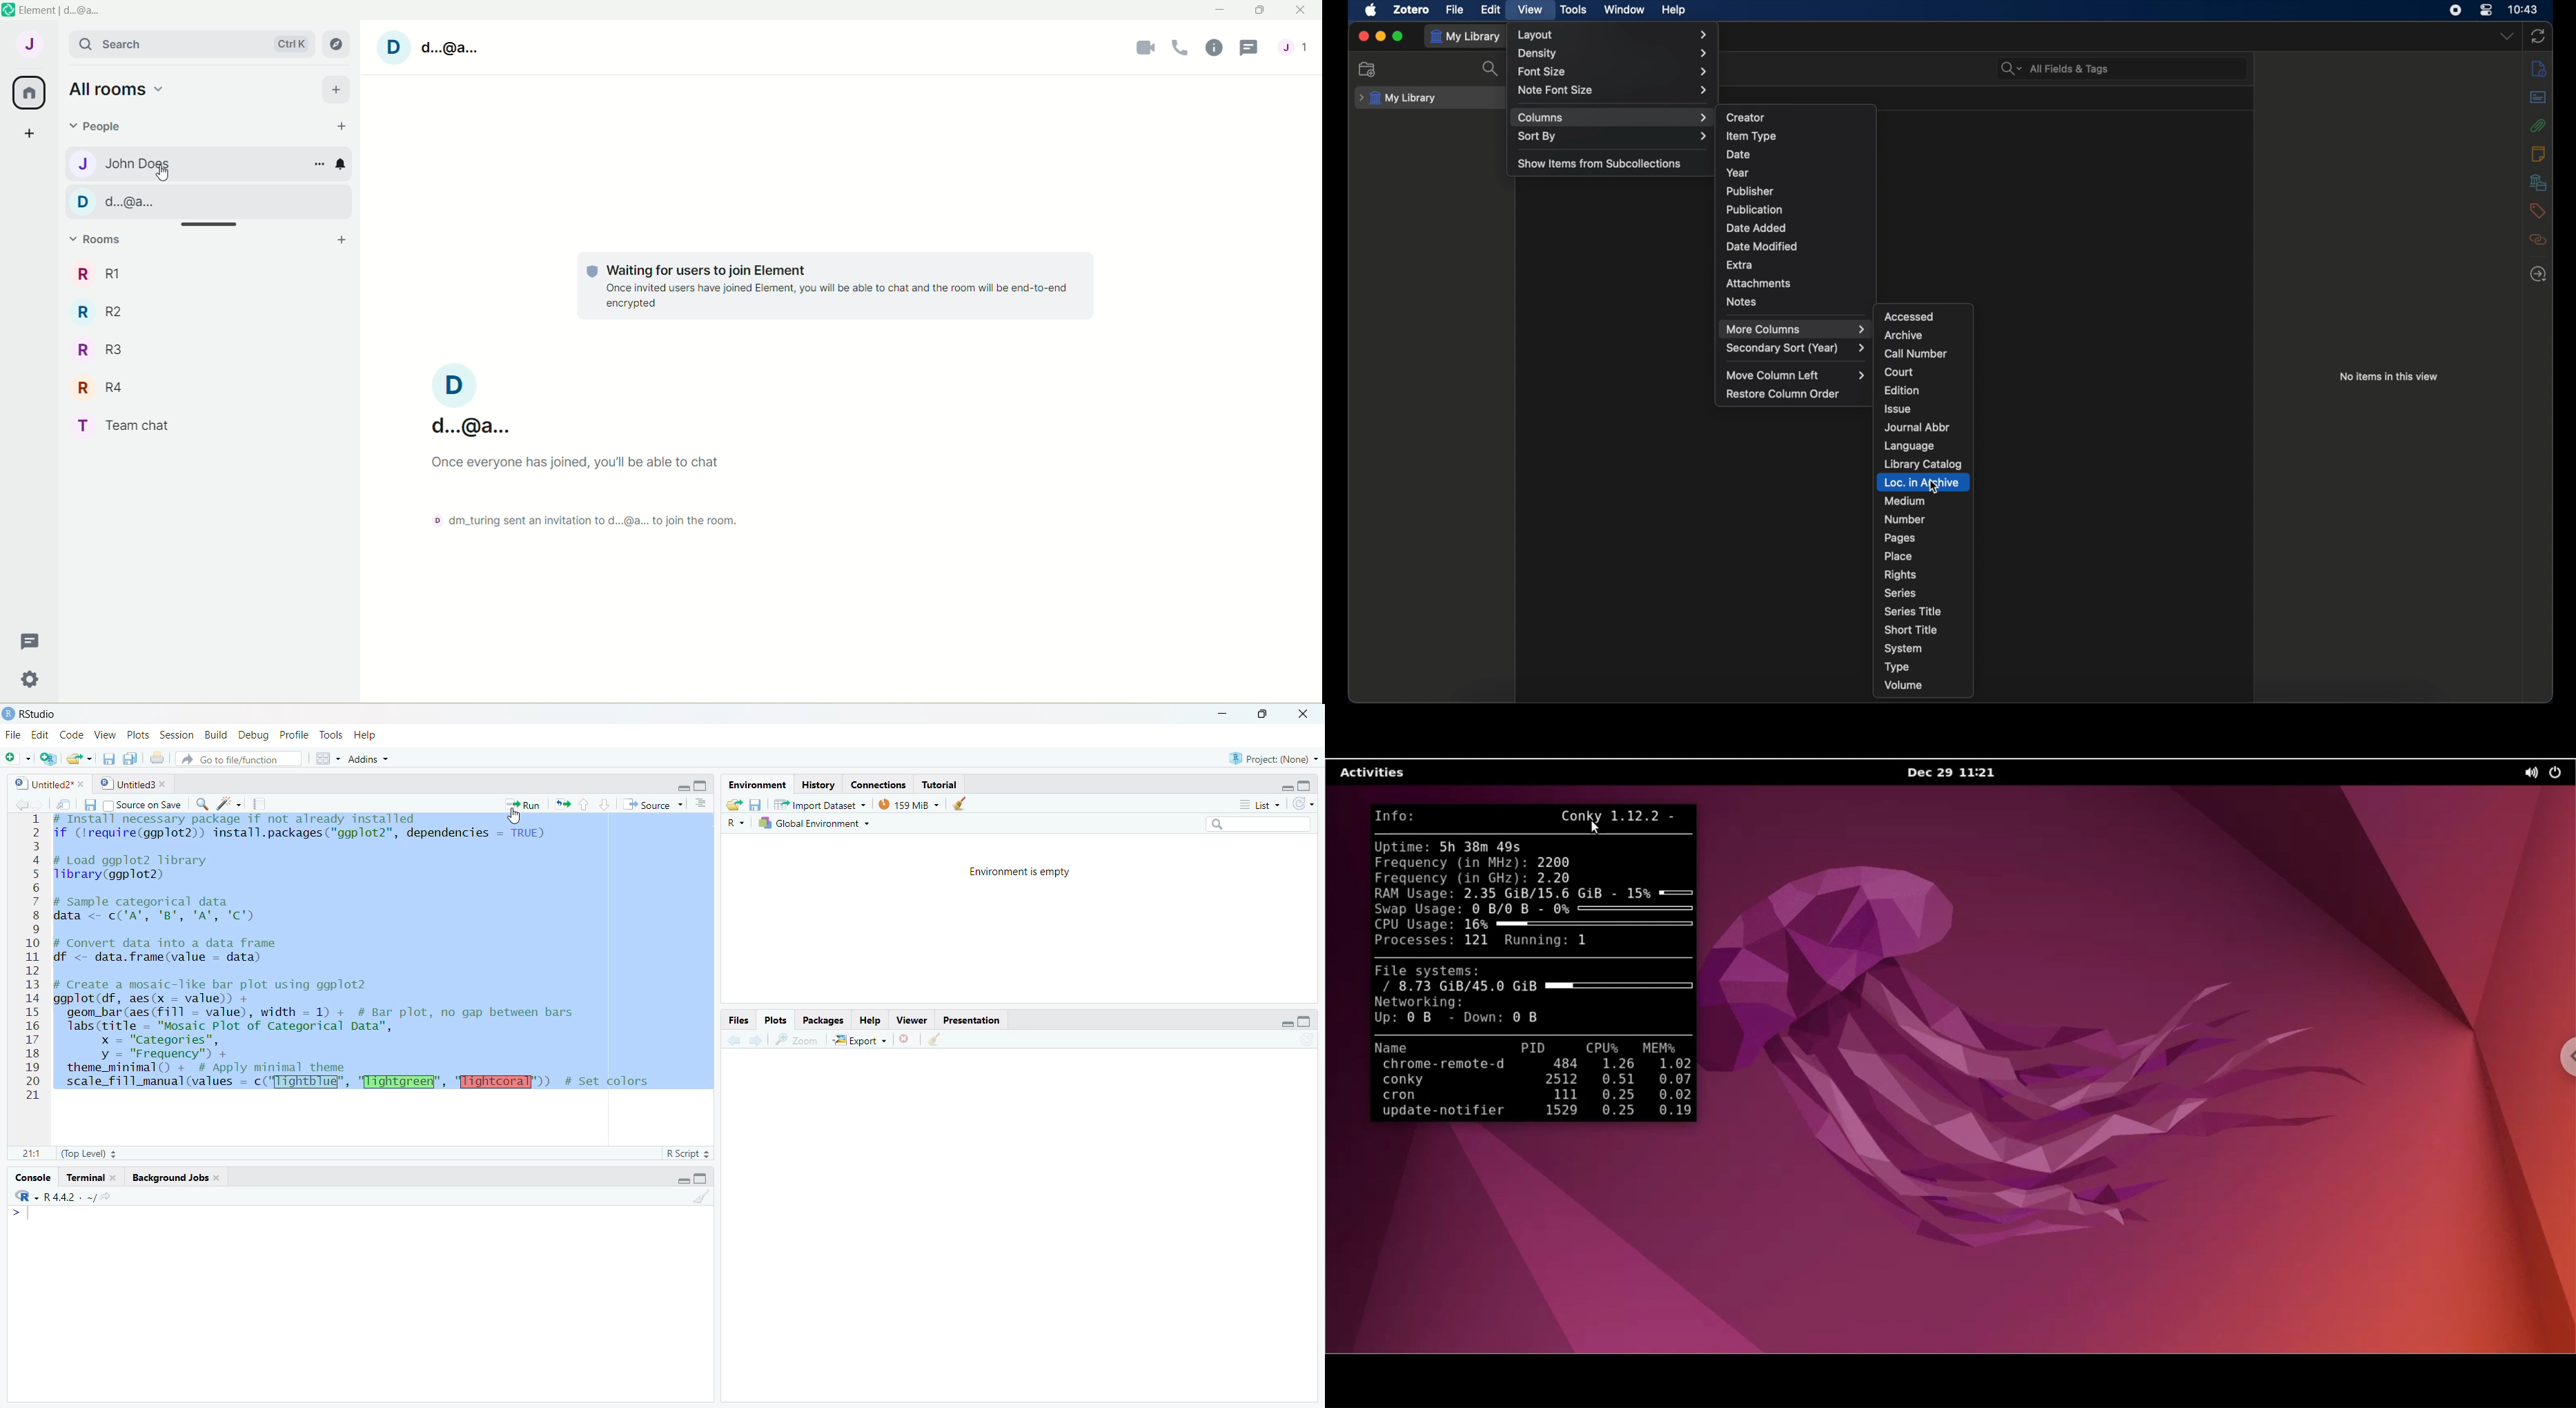  Describe the element at coordinates (70, 734) in the screenshot. I see `Code` at that location.